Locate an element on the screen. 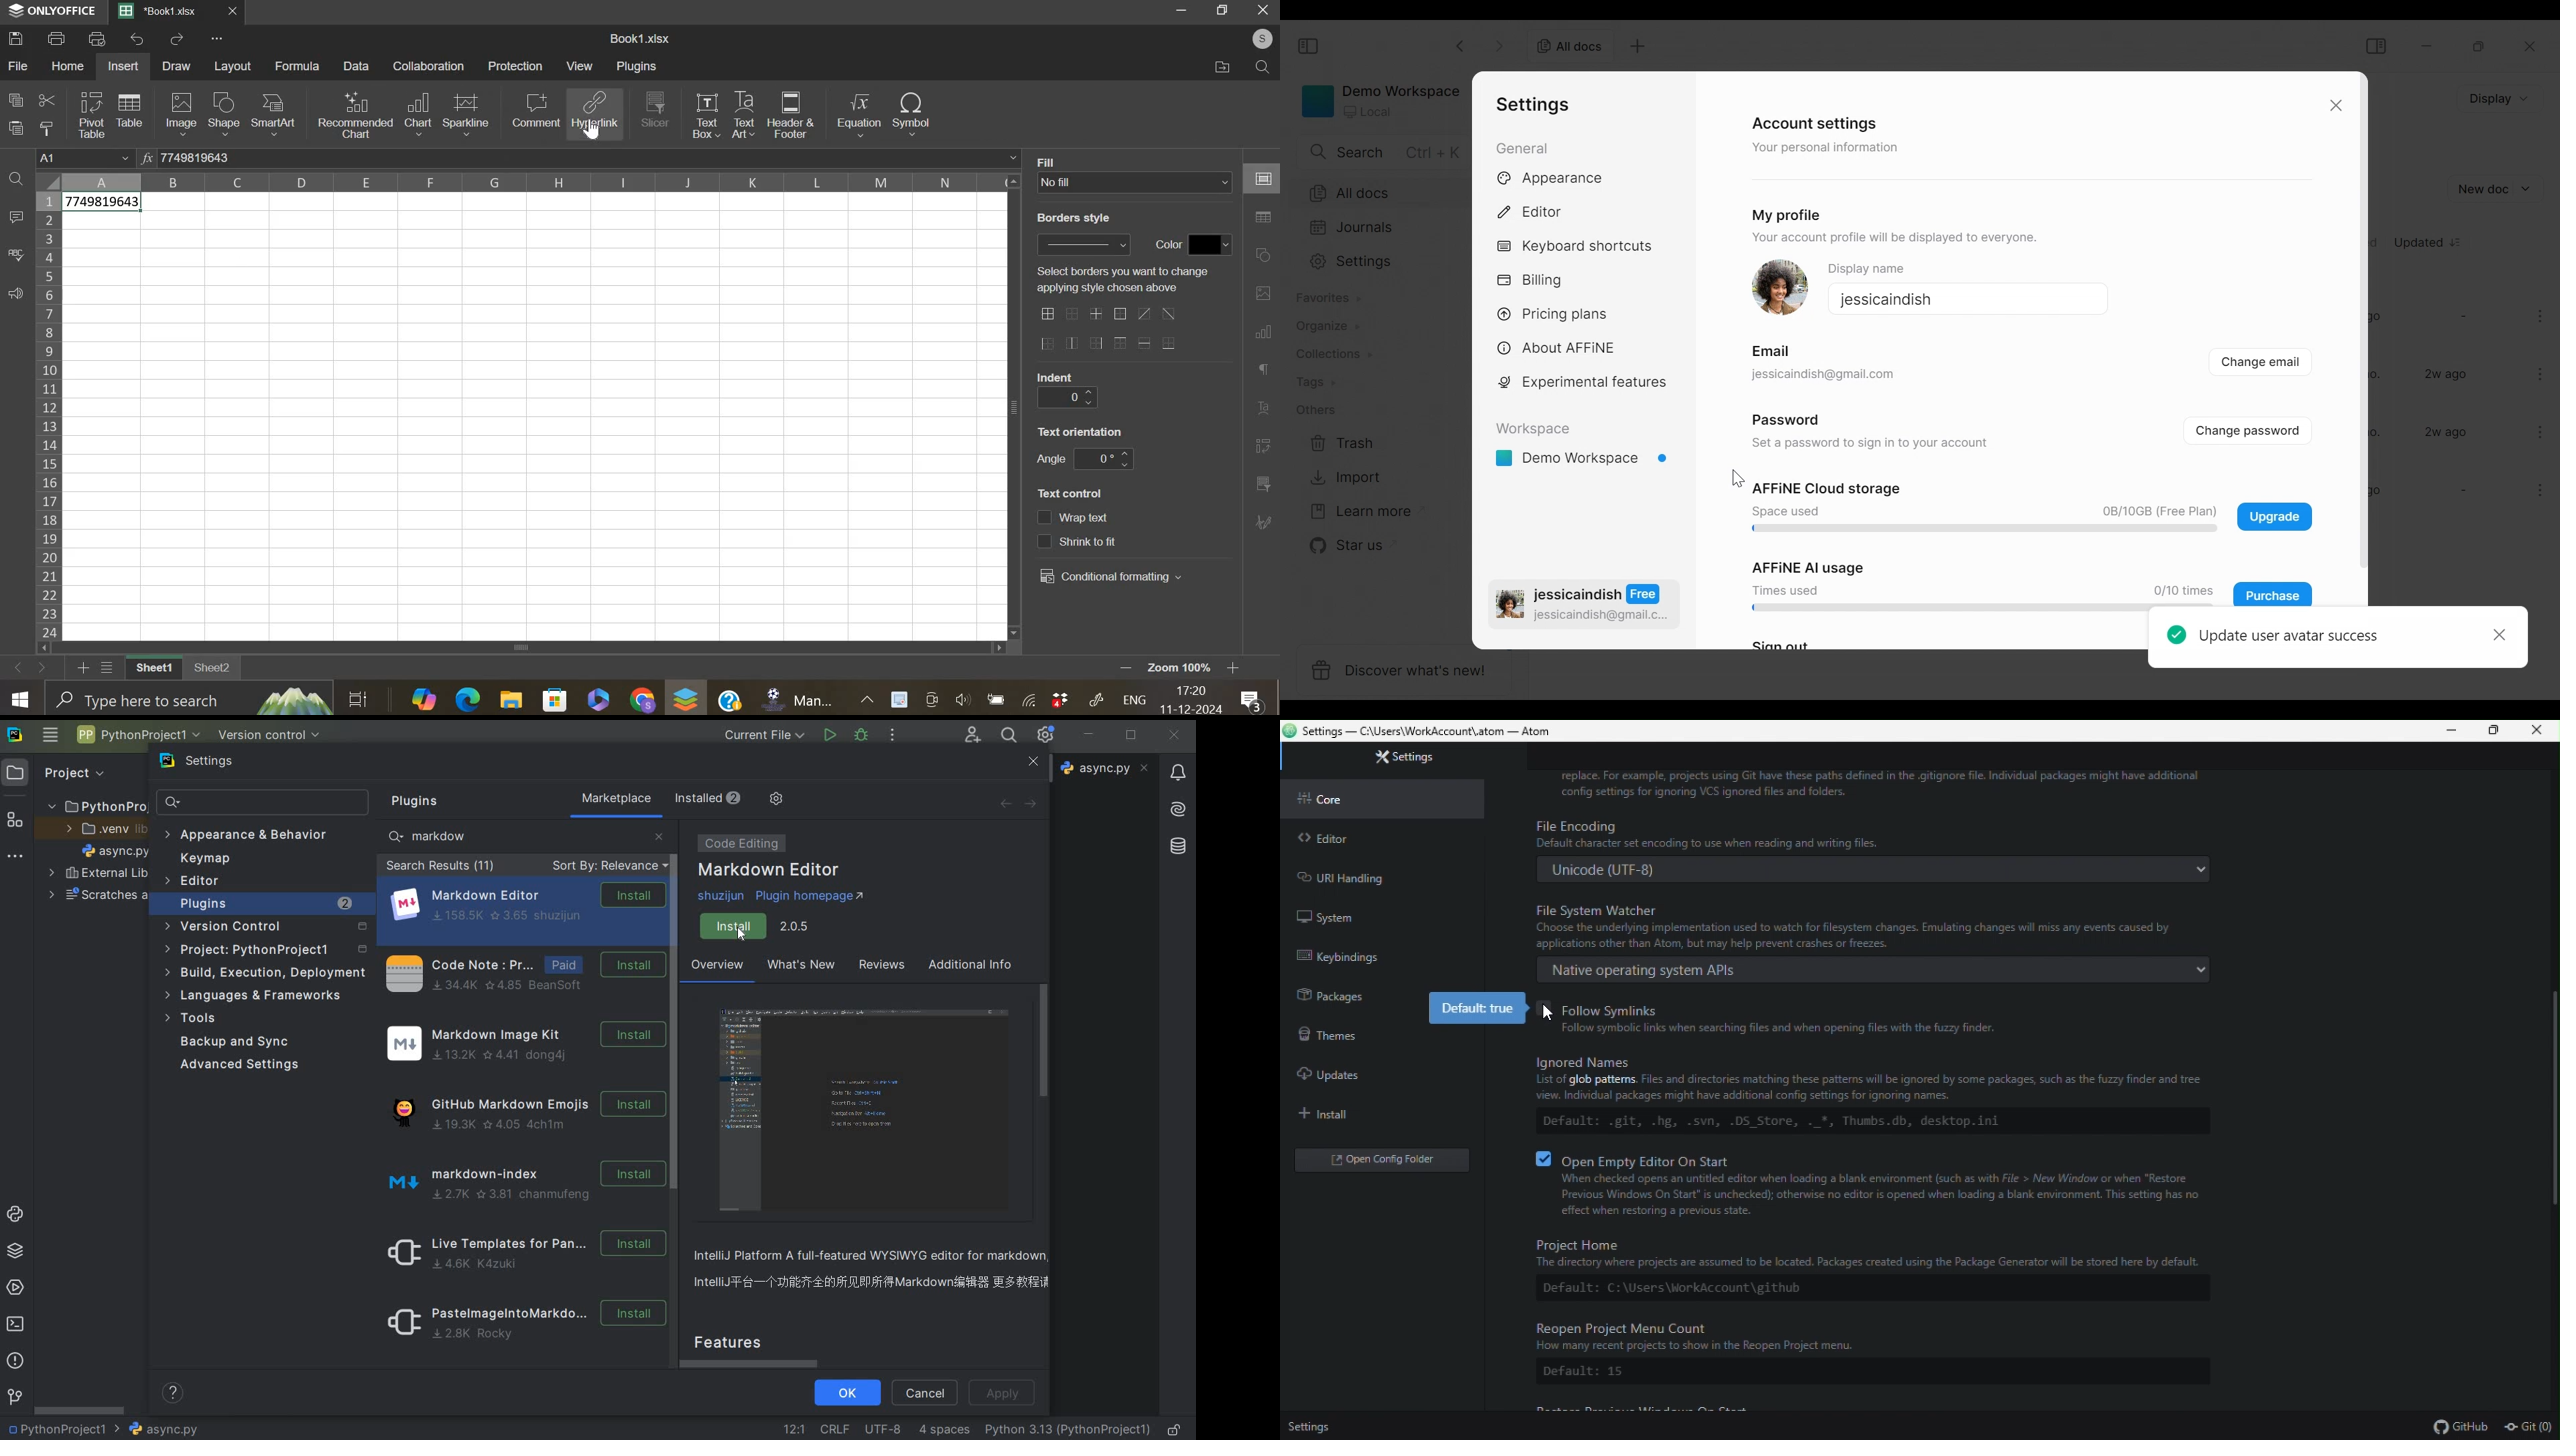  Close is located at coordinates (2538, 731).